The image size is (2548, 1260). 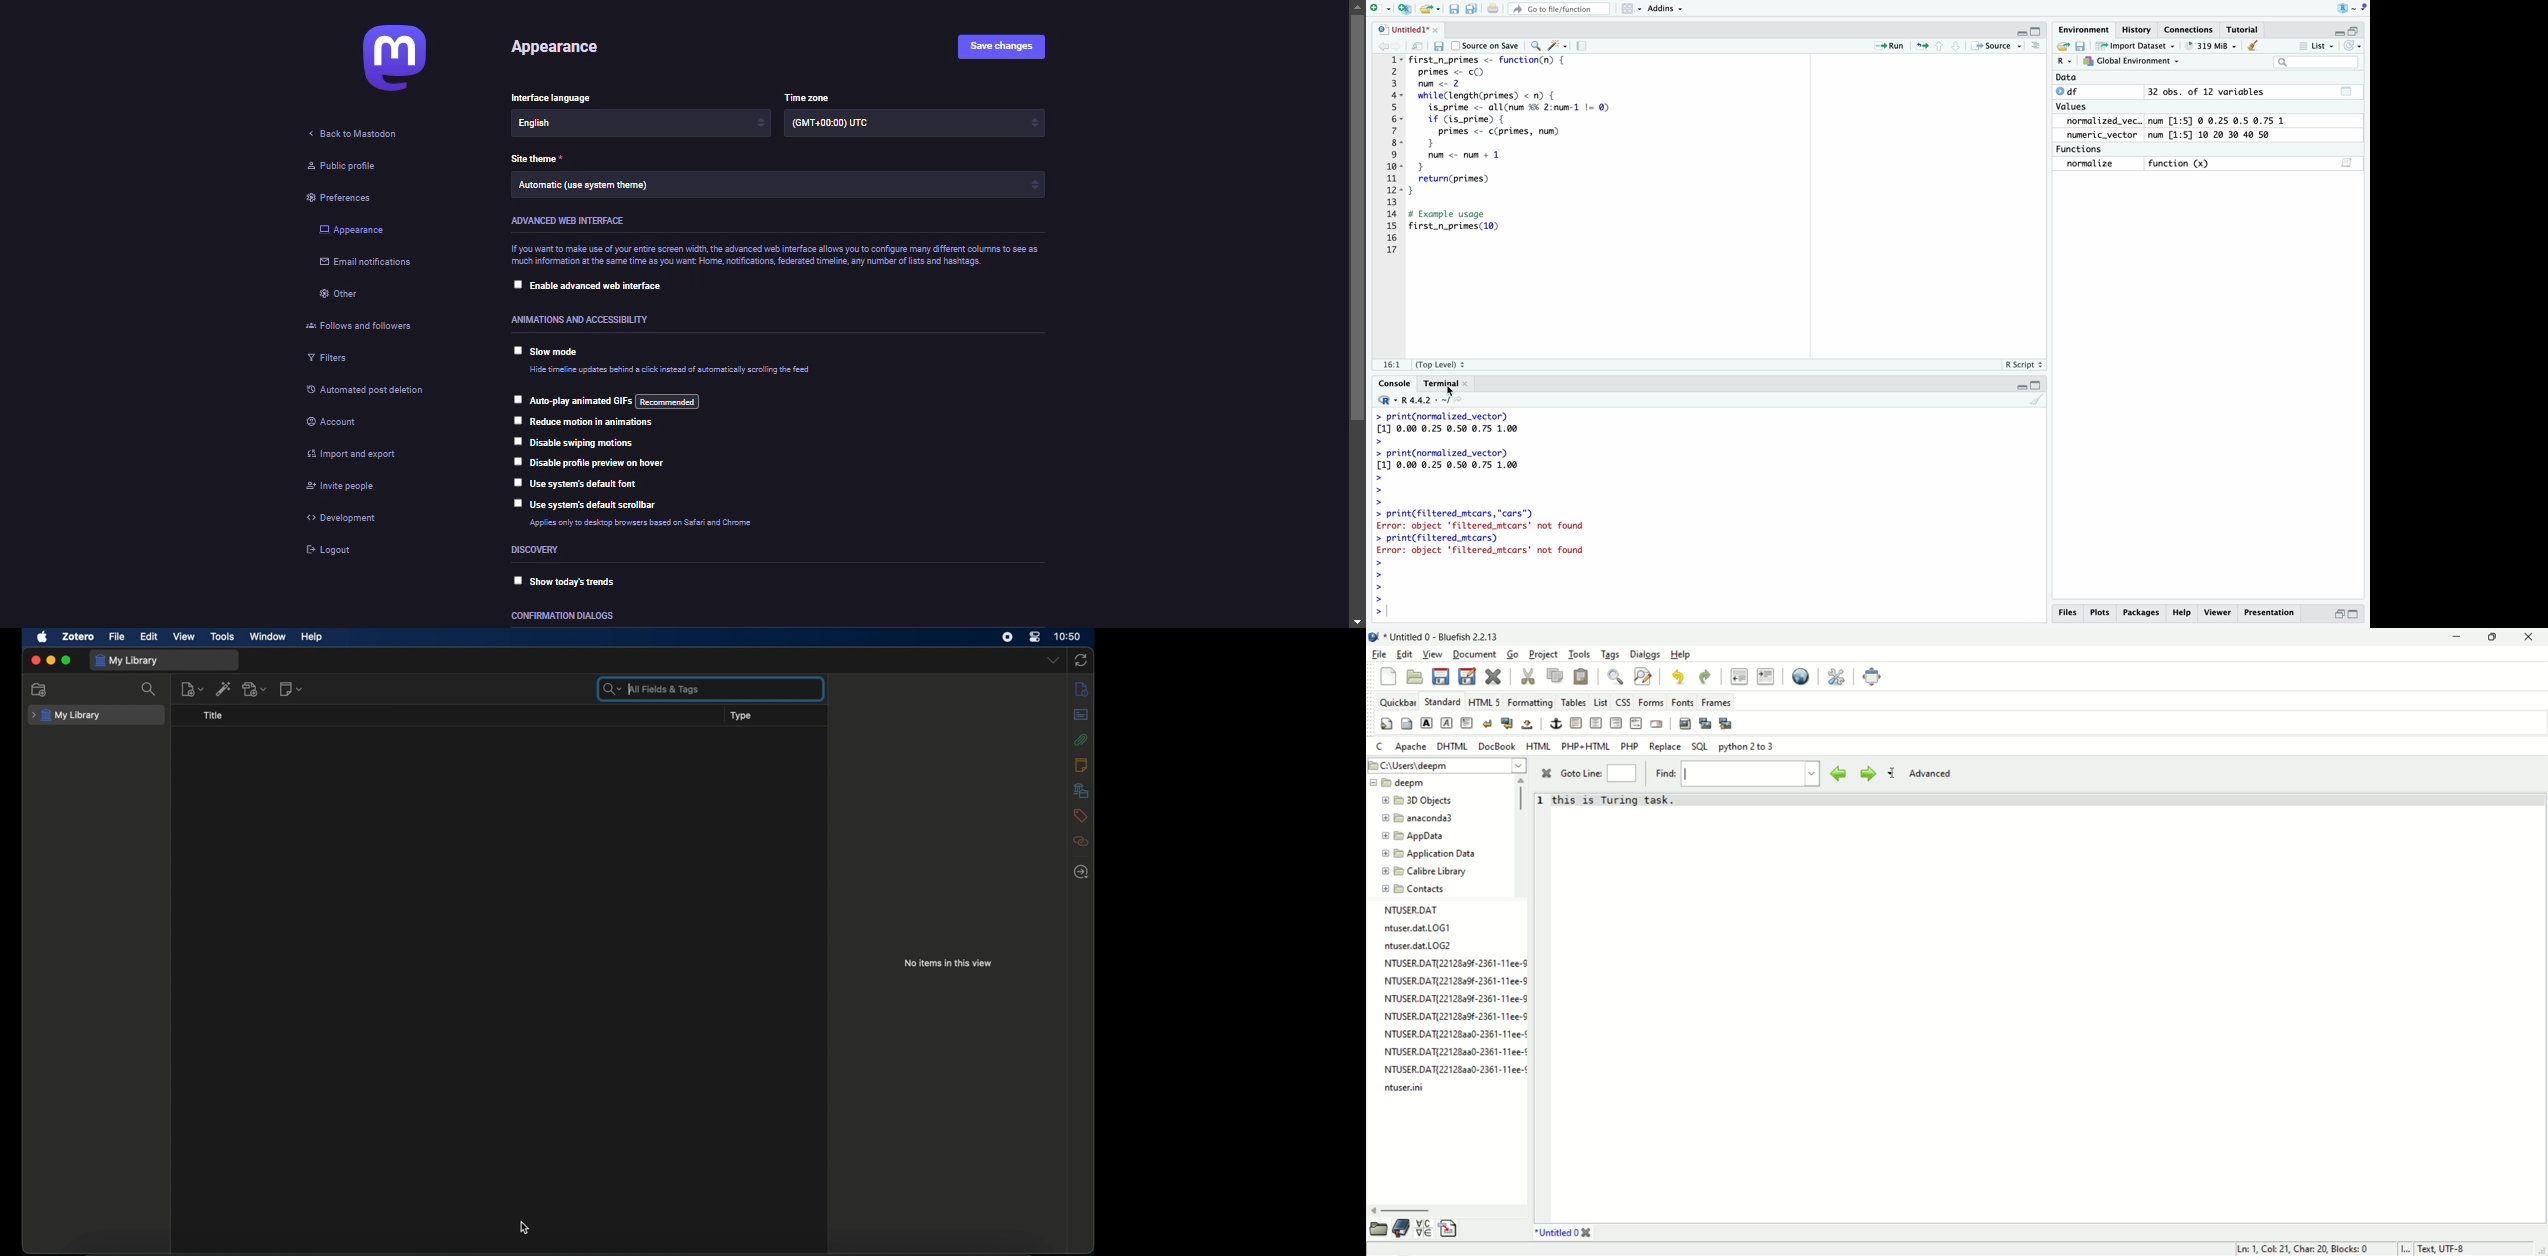 What do you see at coordinates (1622, 774) in the screenshot?
I see `goto line number` at bounding box center [1622, 774].